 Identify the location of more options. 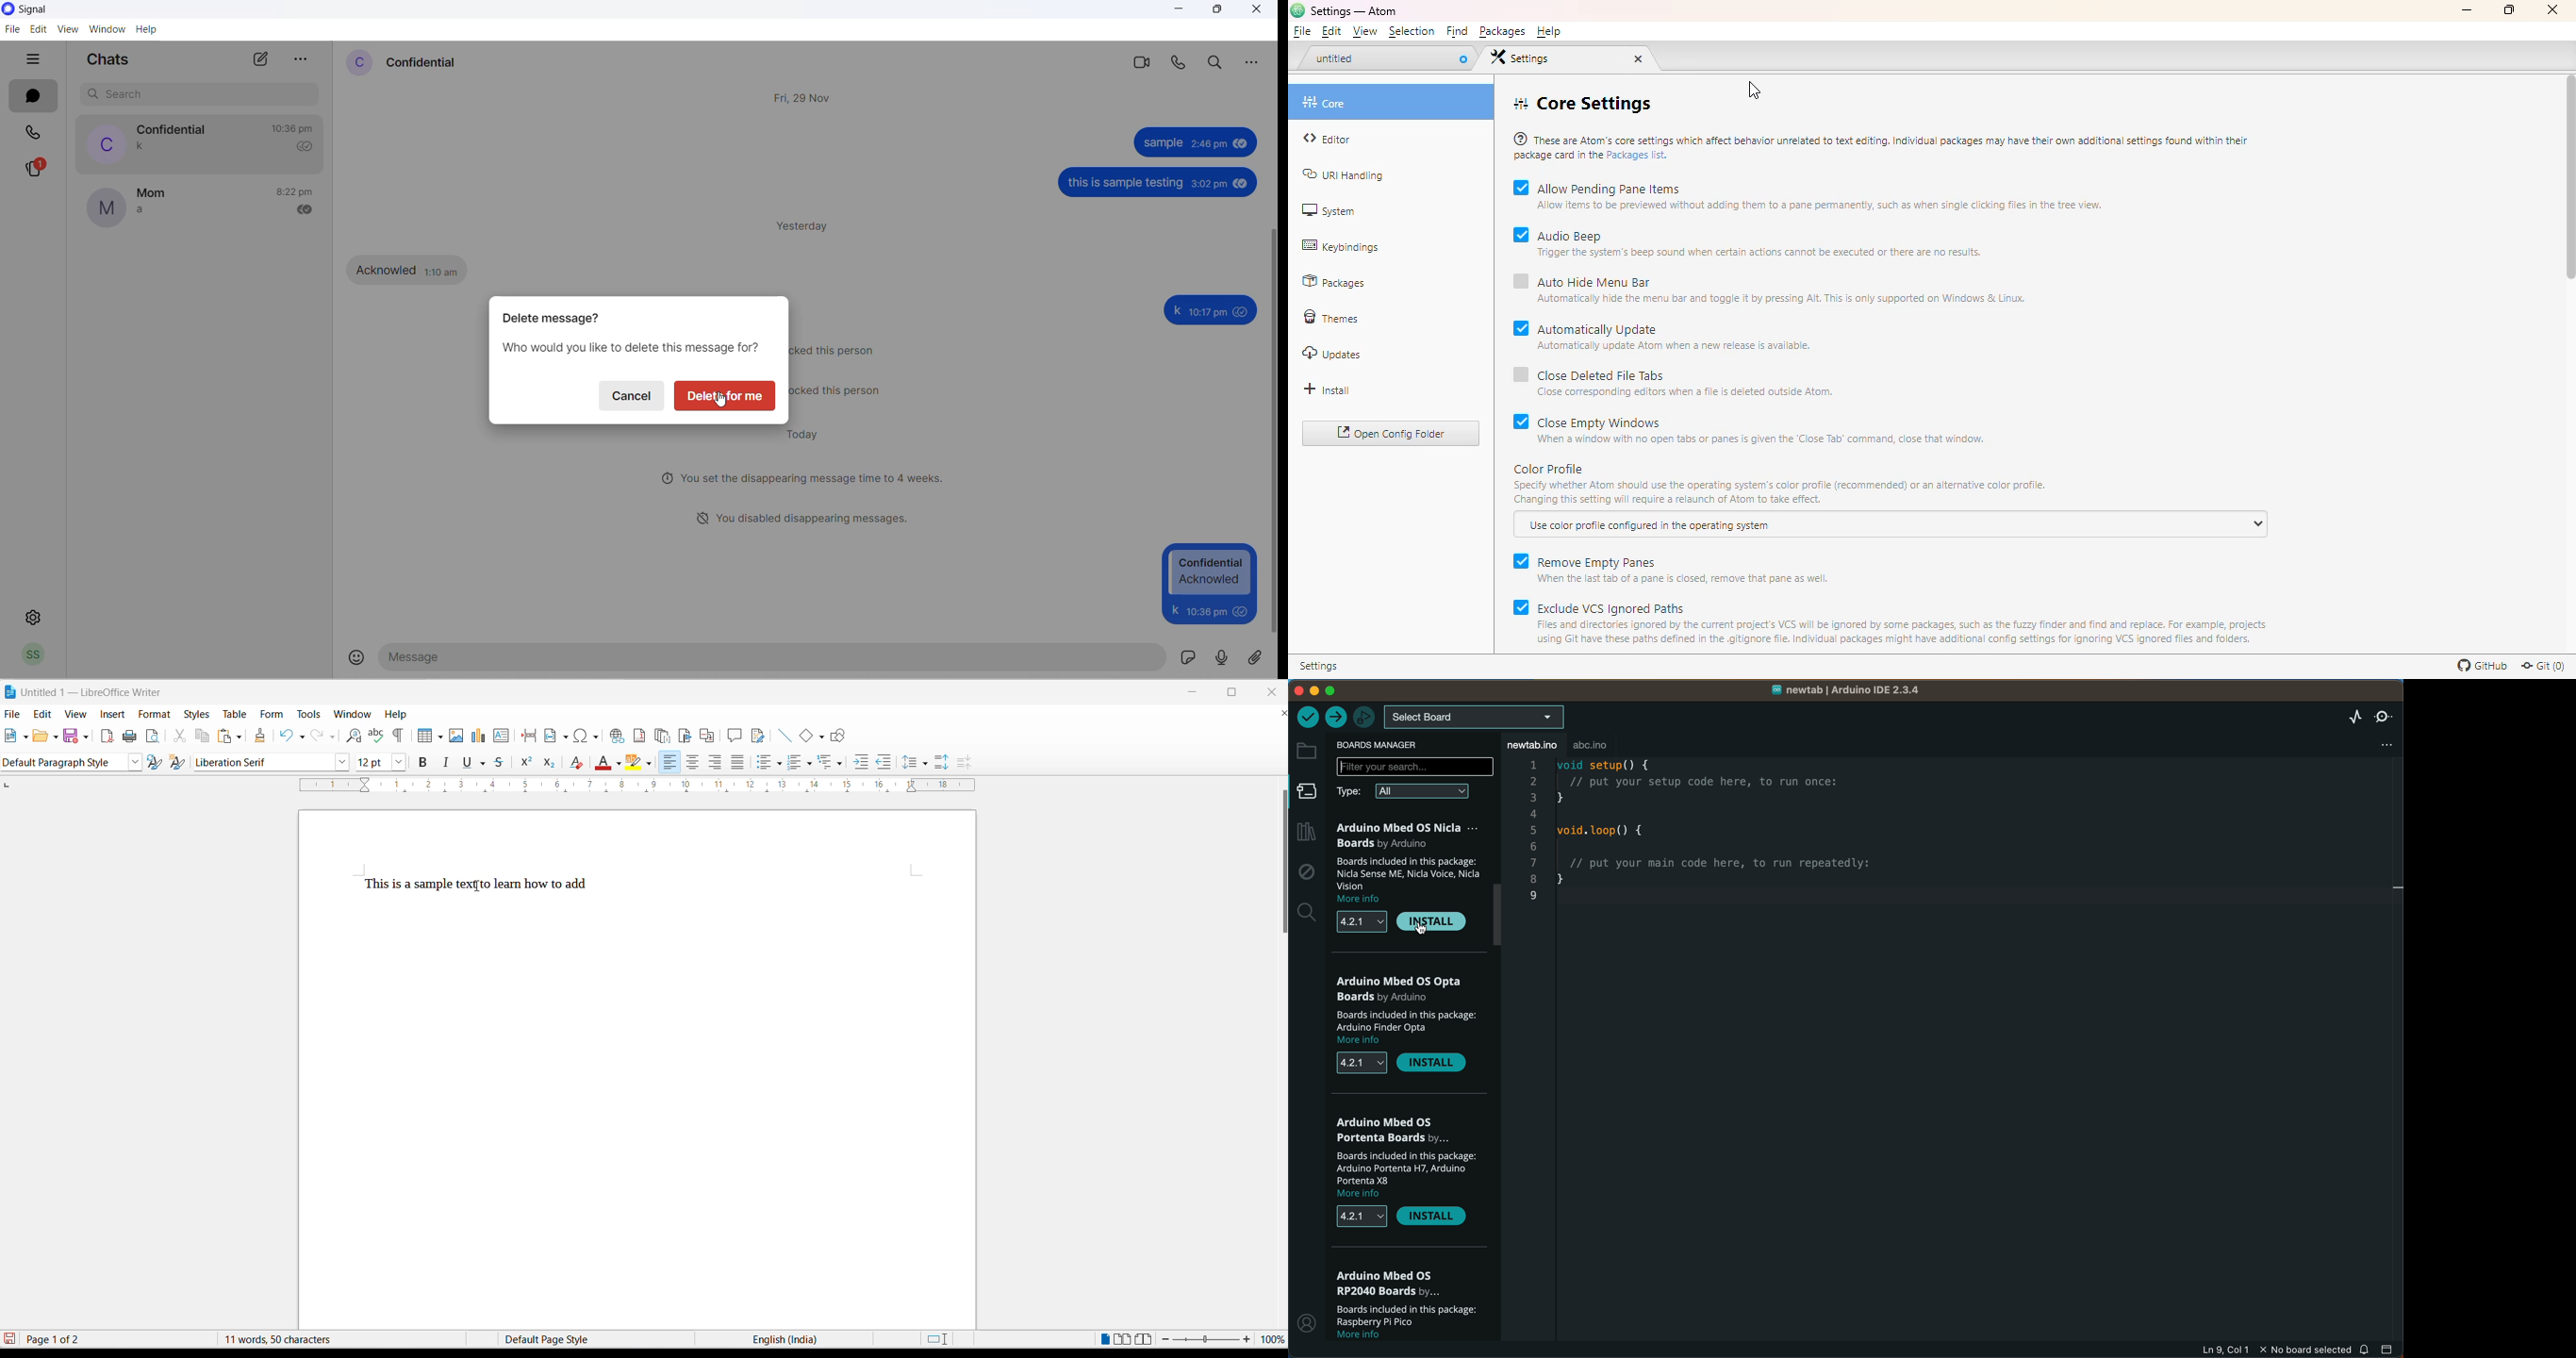
(300, 59).